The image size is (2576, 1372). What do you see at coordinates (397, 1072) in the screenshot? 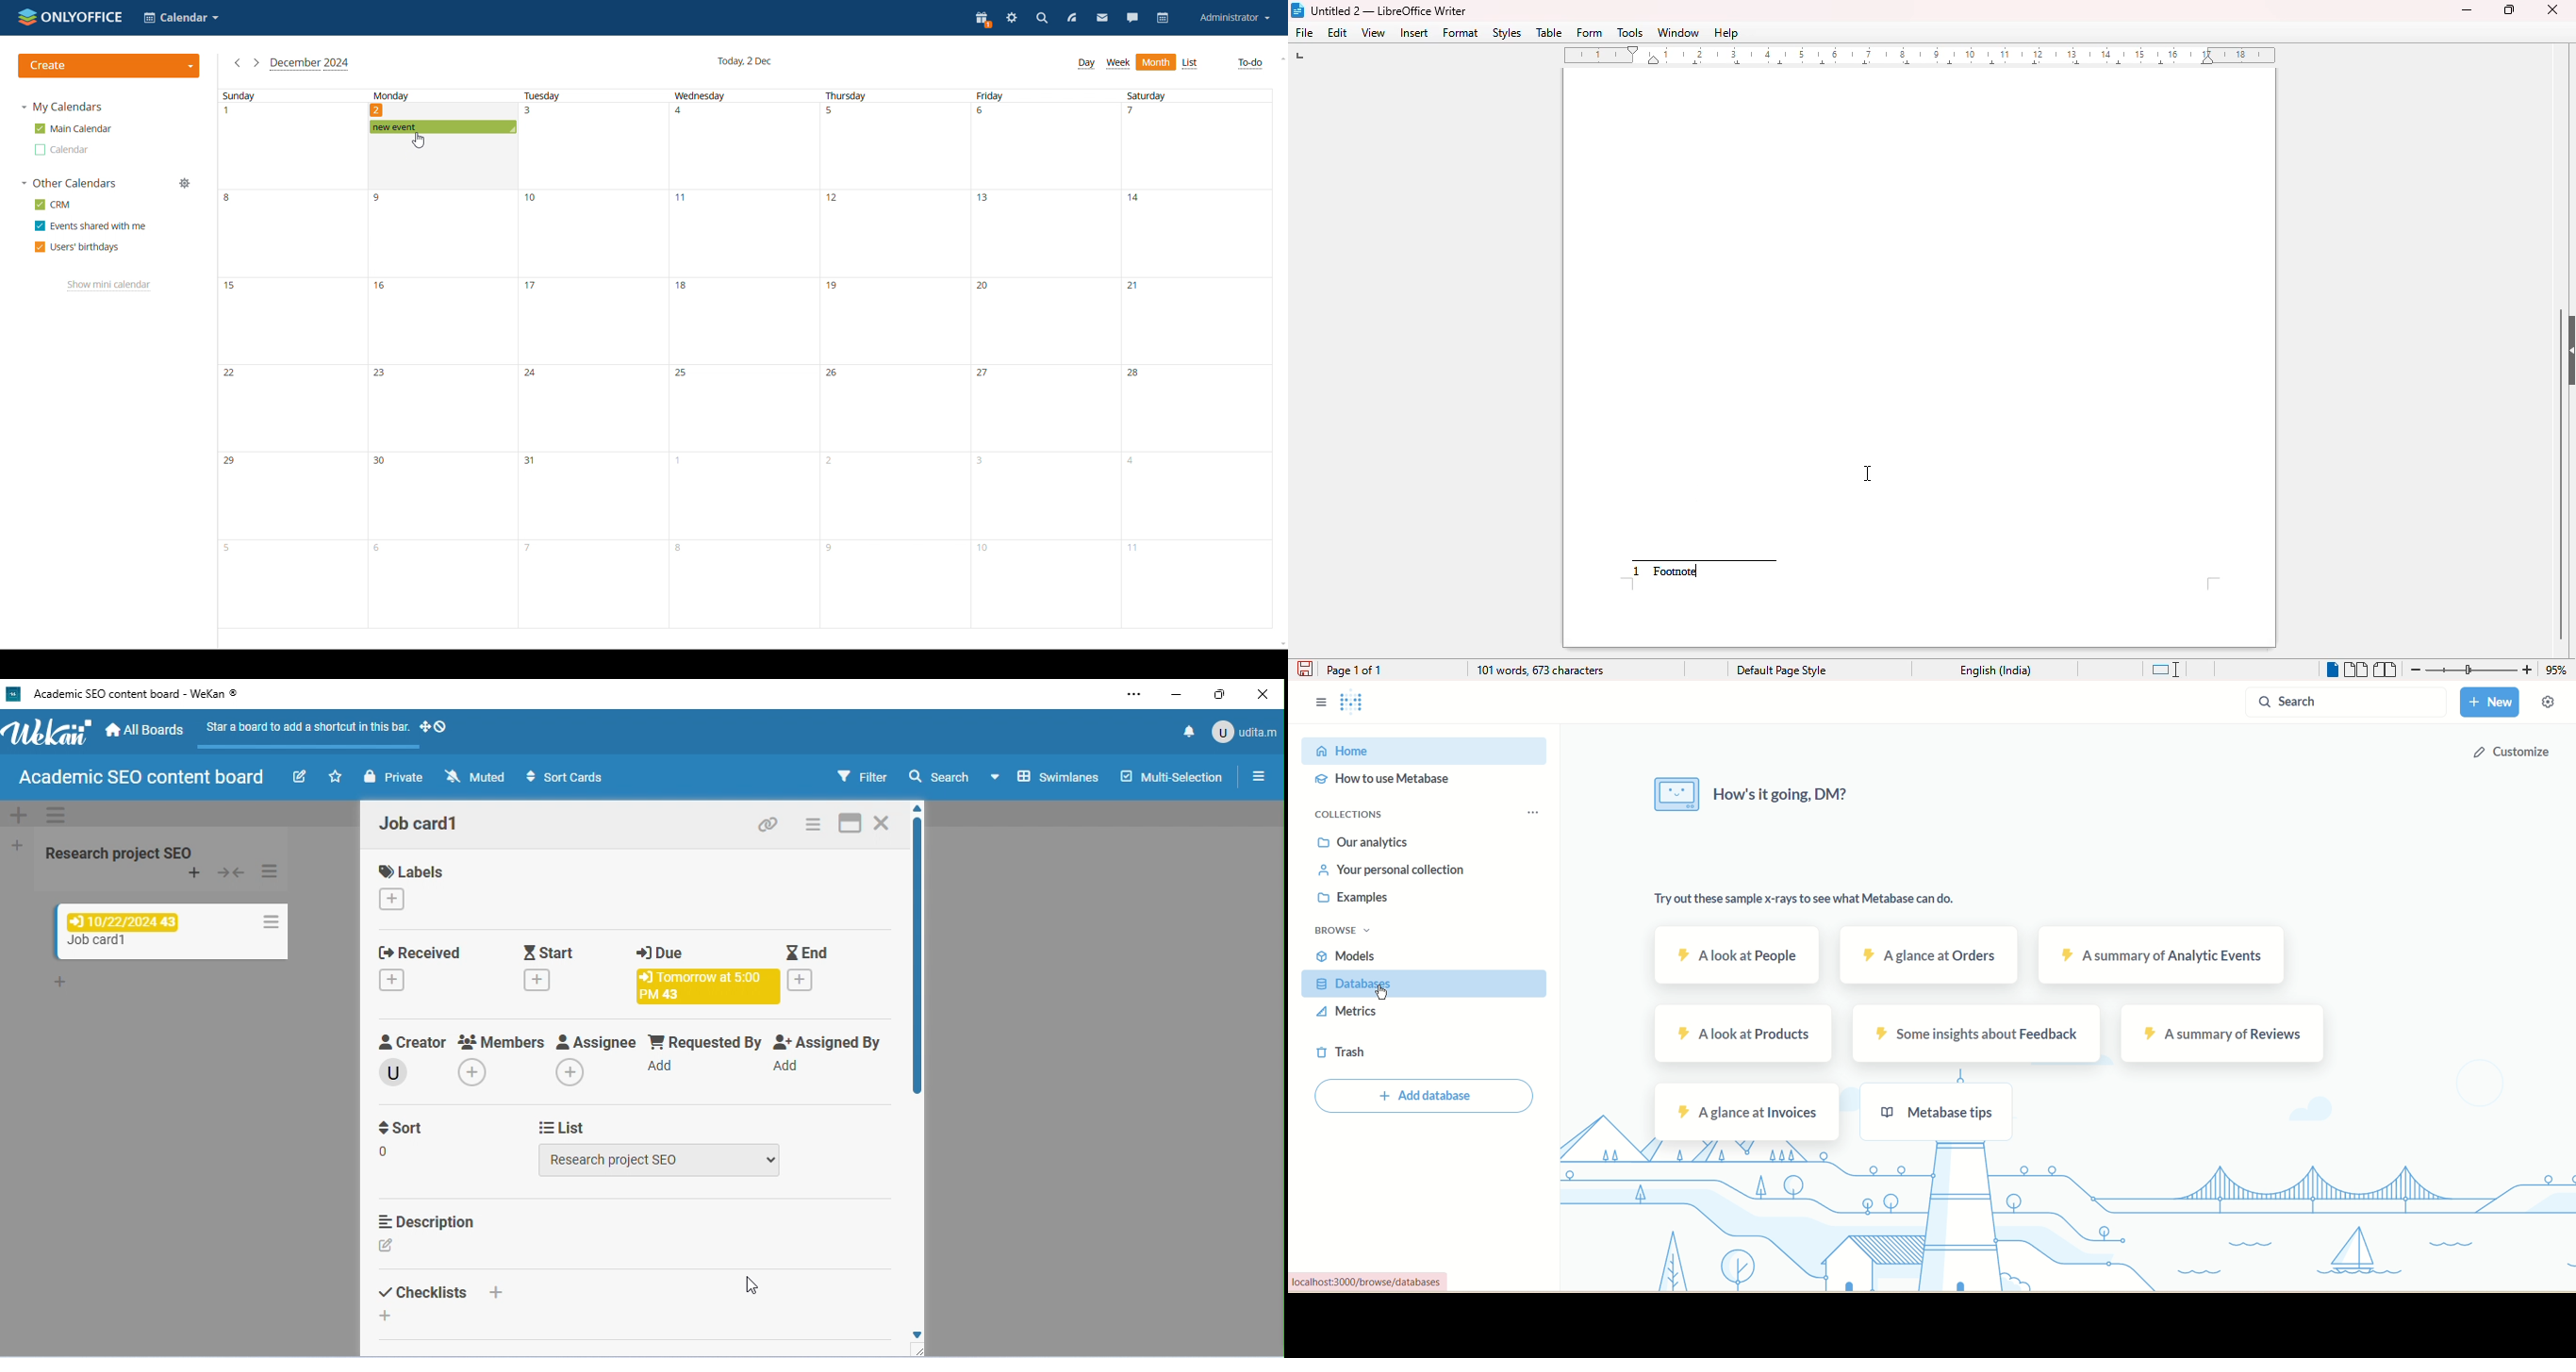
I see `creator name` at bounding box center [397, 1072].